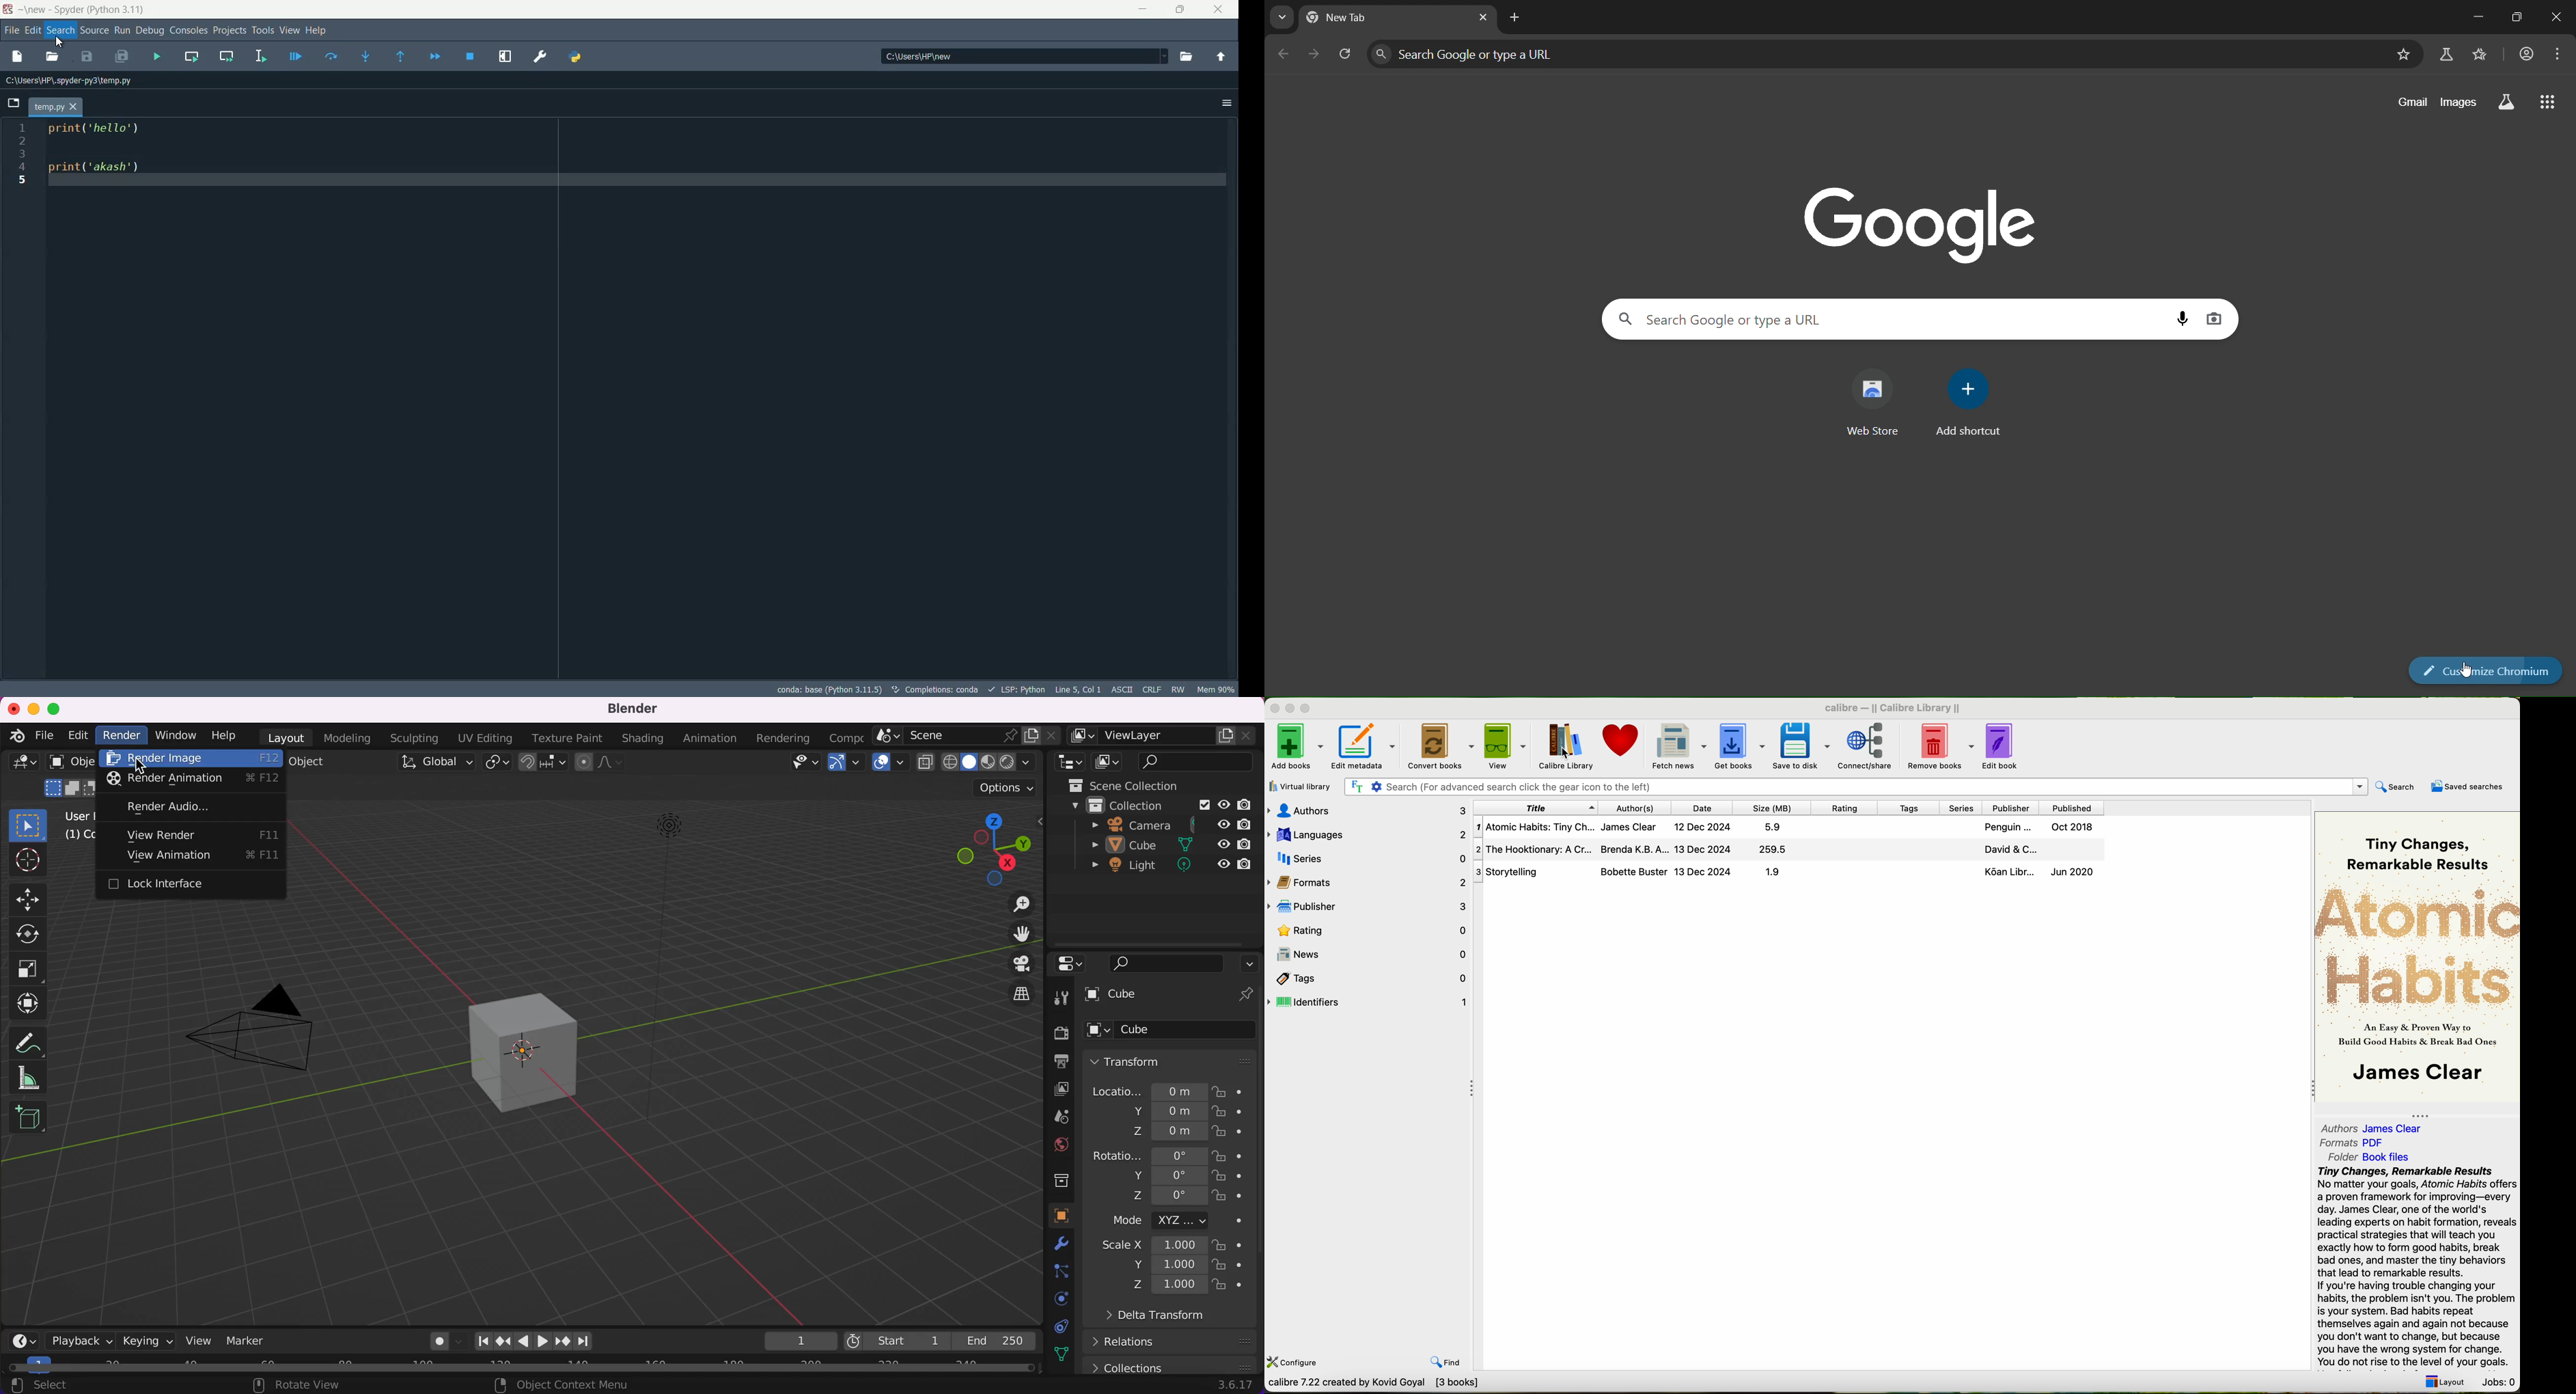  What do you see at coordinates (2482, 54) in the screenshot?
I see `bookmarks` at bounding box center [2482, 54].